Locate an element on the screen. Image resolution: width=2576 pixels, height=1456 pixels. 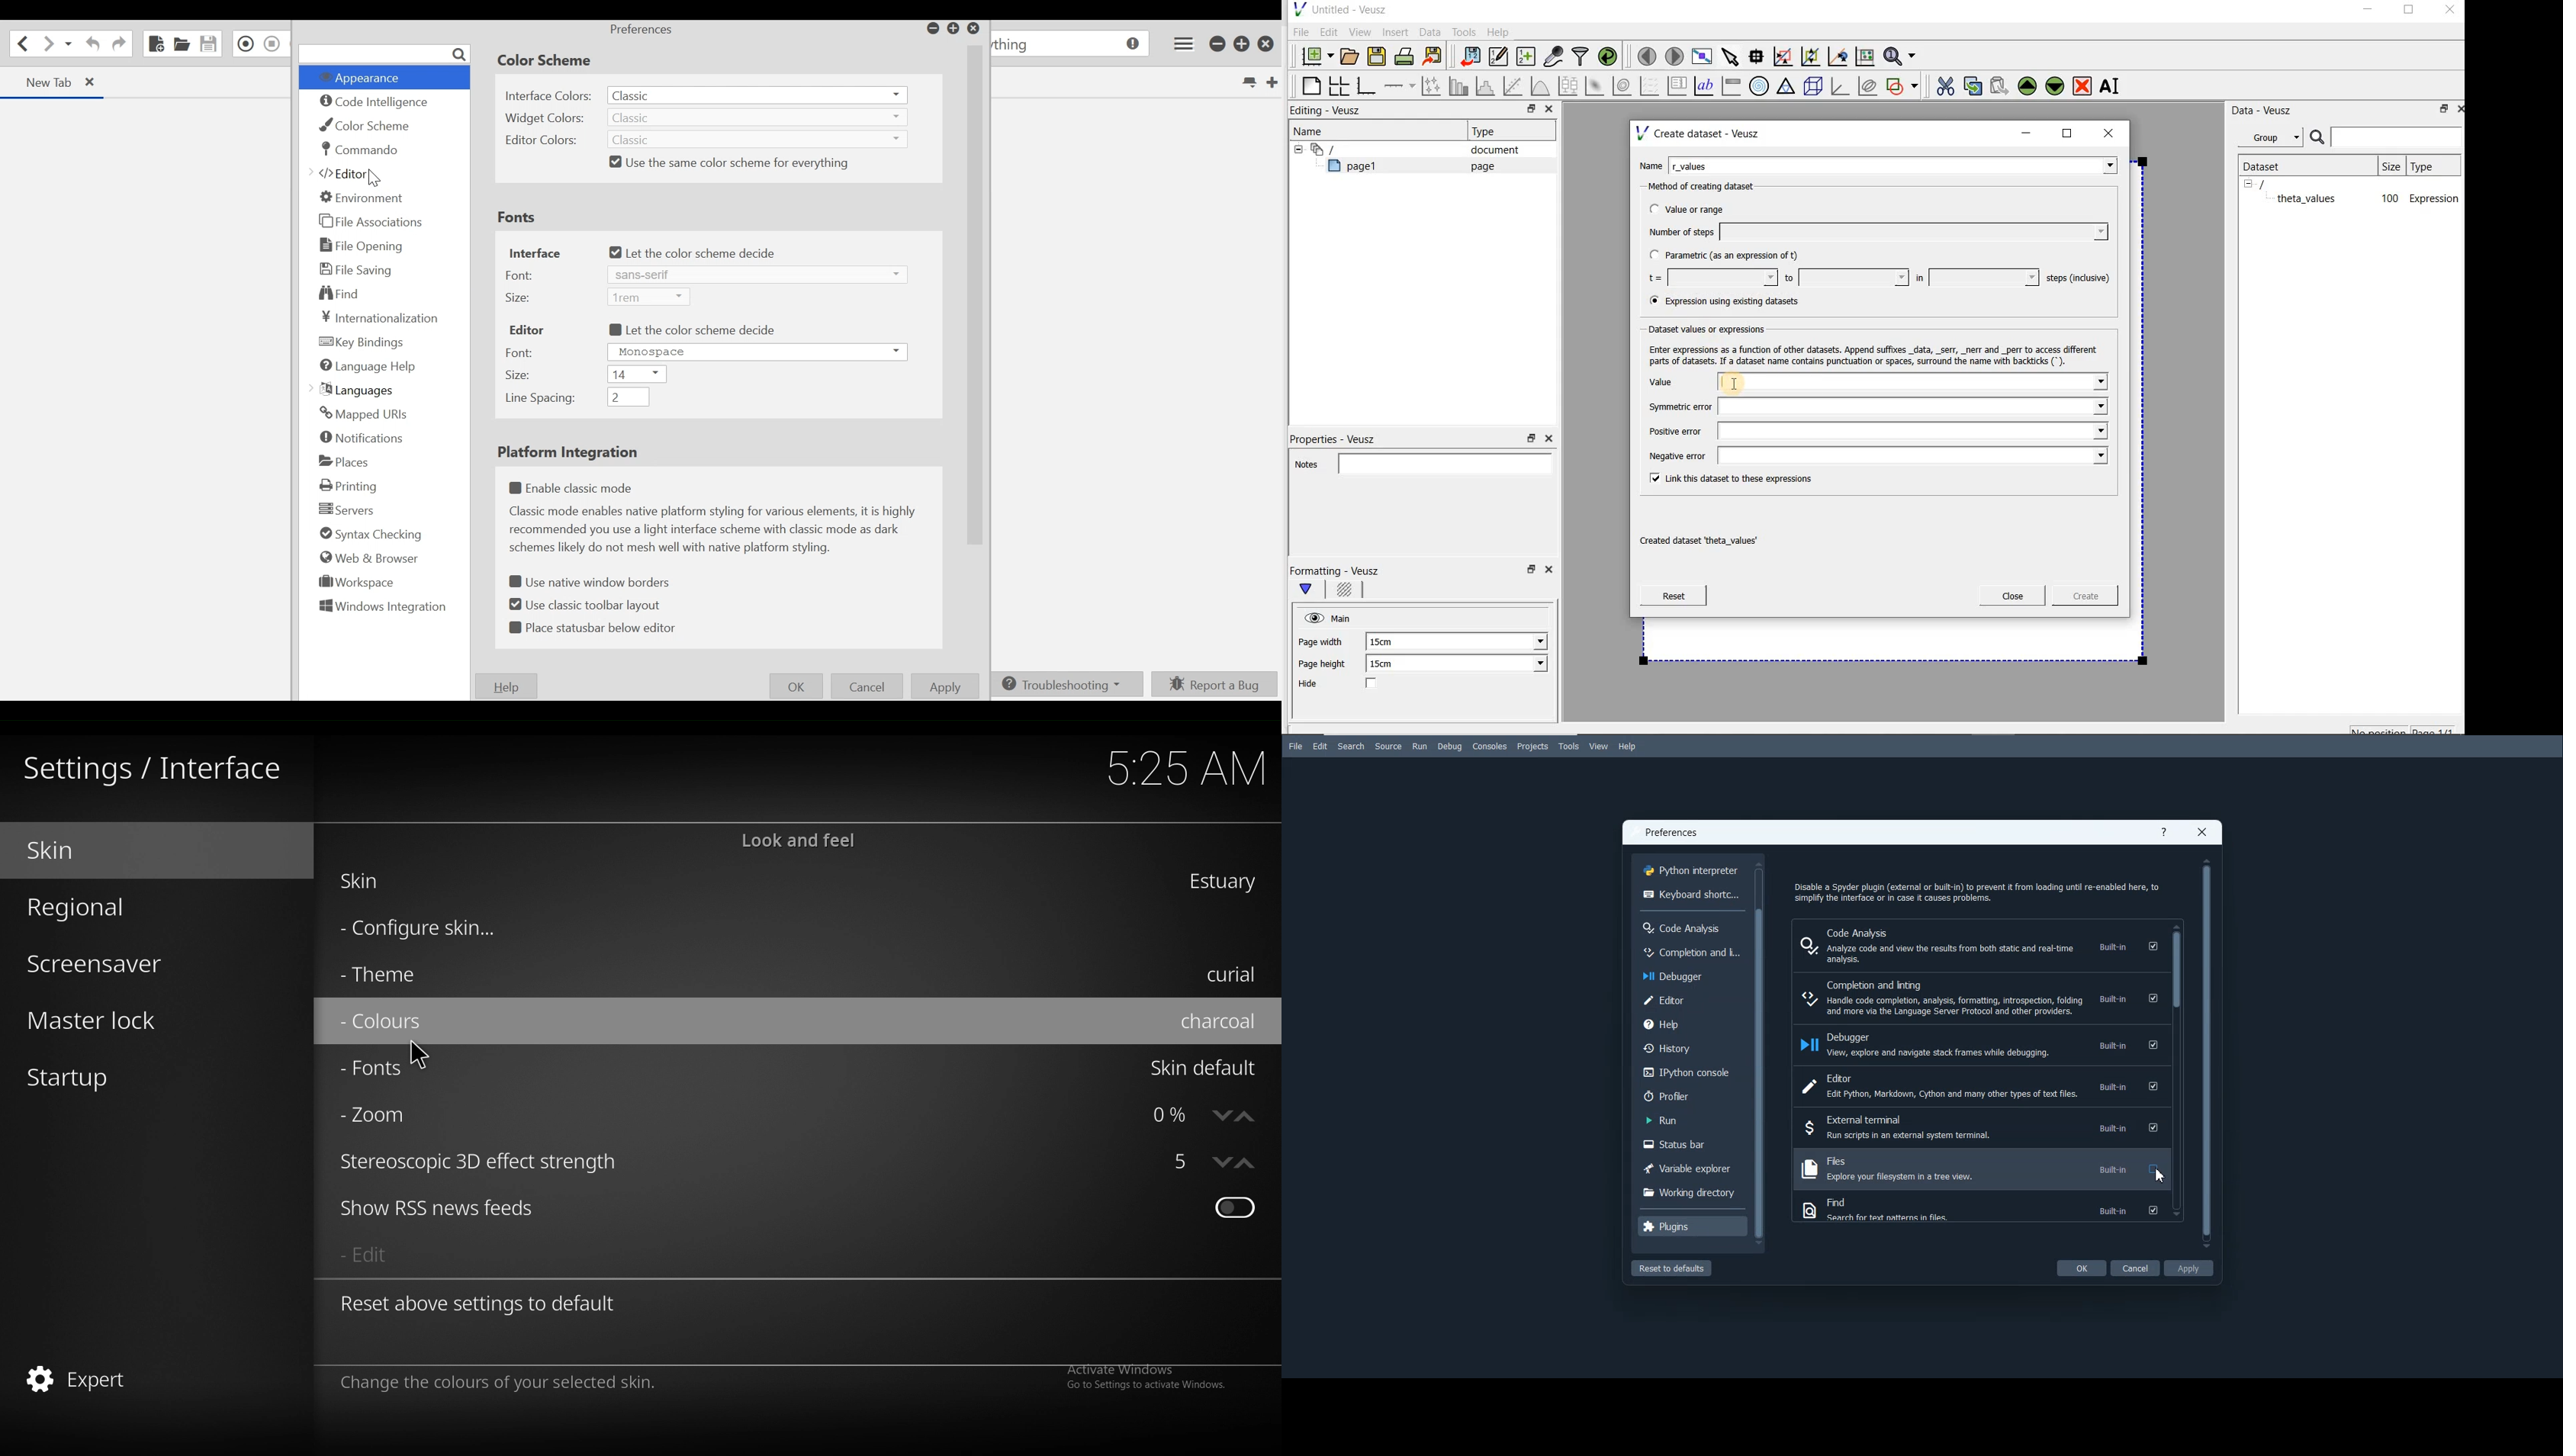
Data is located at coordinates (1431, 32).